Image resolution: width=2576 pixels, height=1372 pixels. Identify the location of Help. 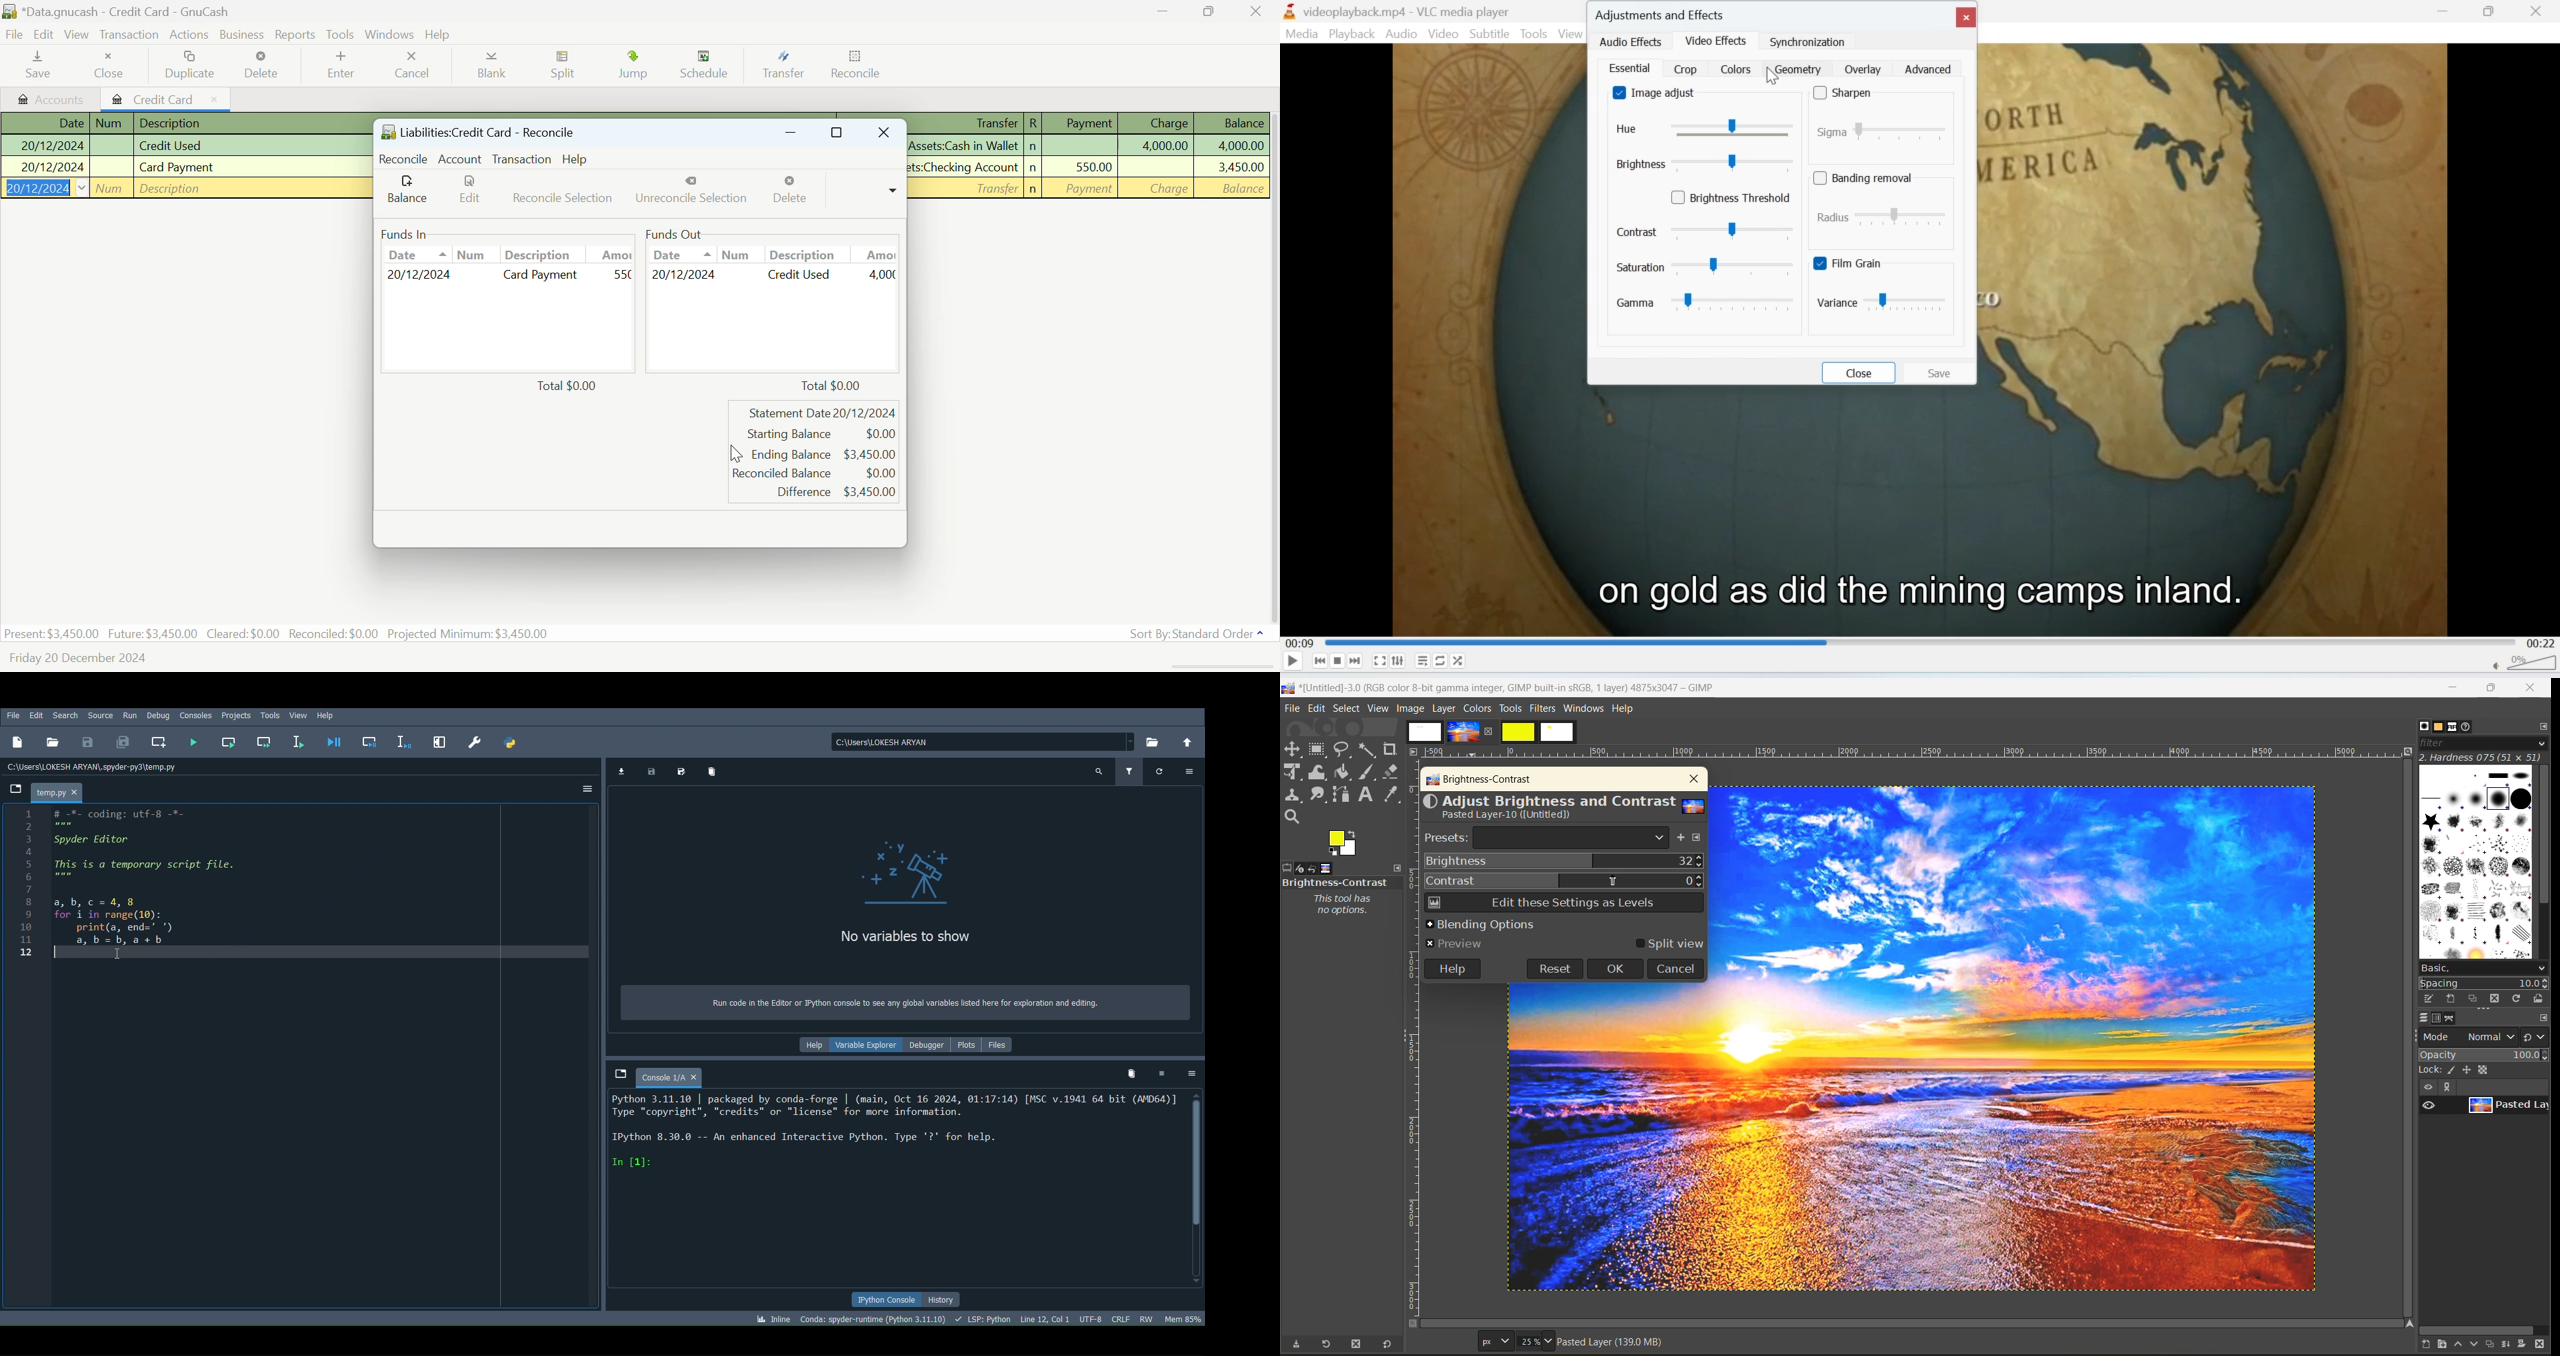
(439, 33).